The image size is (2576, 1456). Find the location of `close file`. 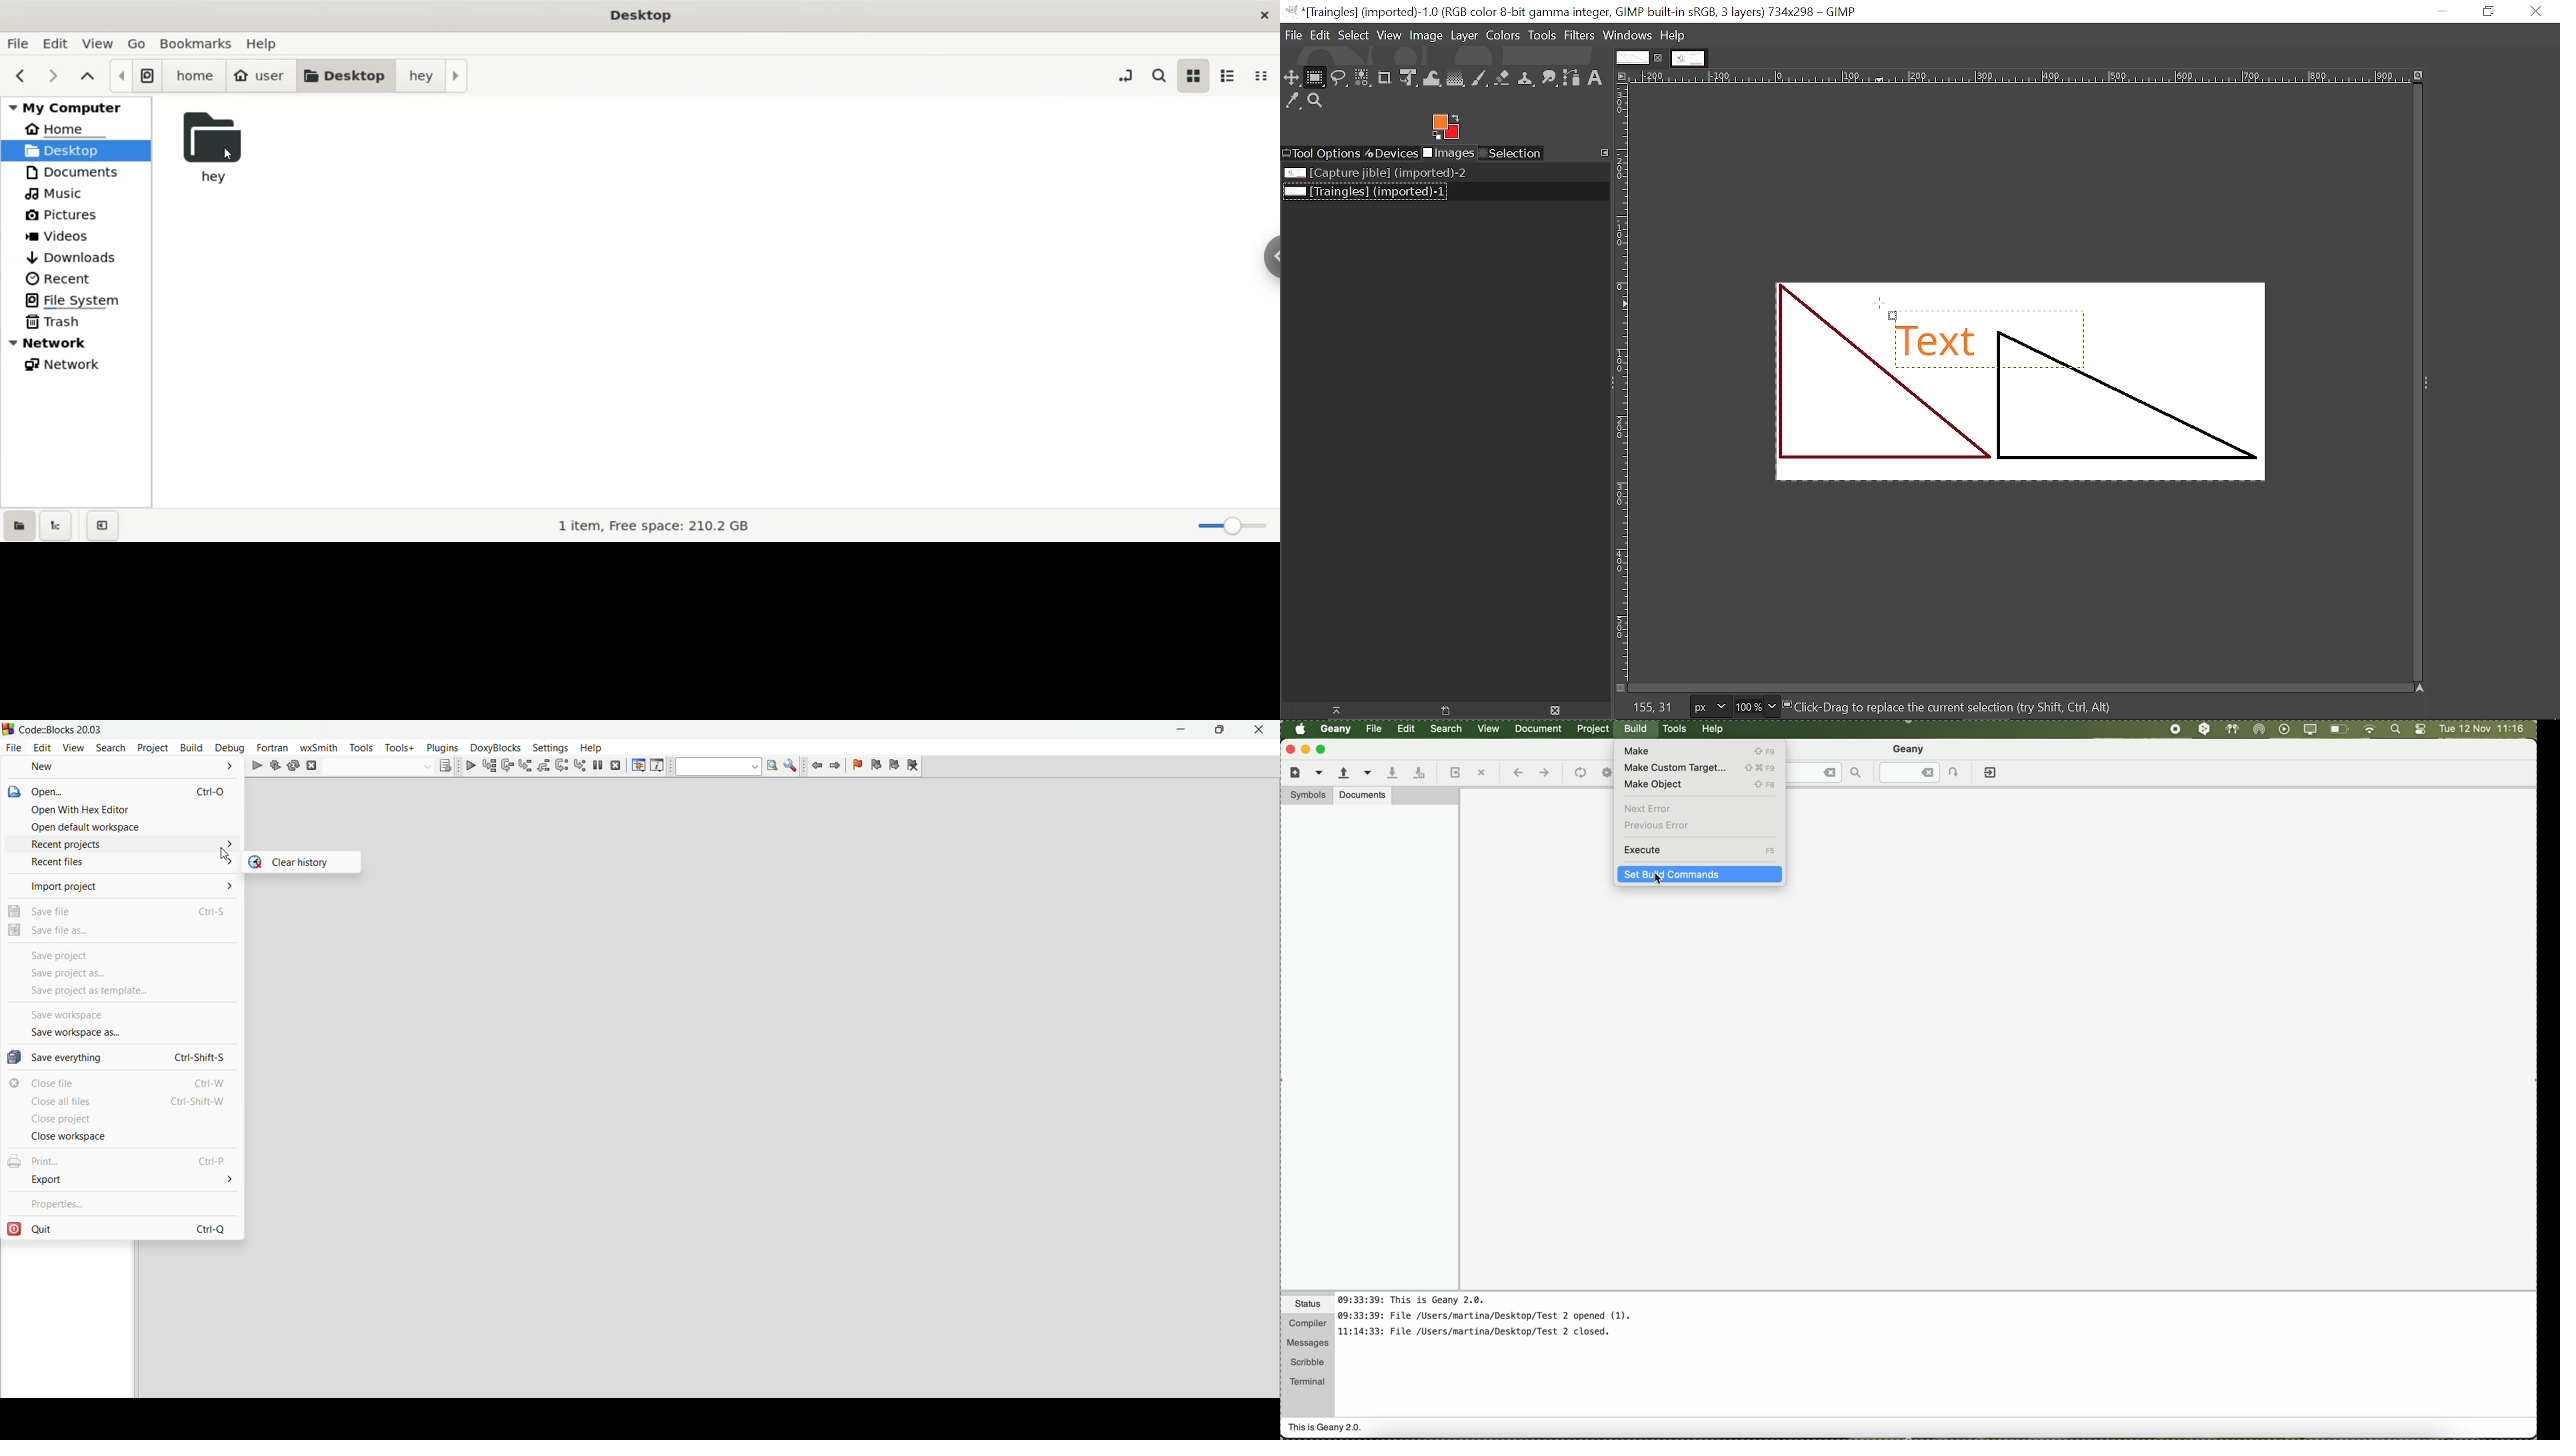

close file is located at coordinates (123, 1082).